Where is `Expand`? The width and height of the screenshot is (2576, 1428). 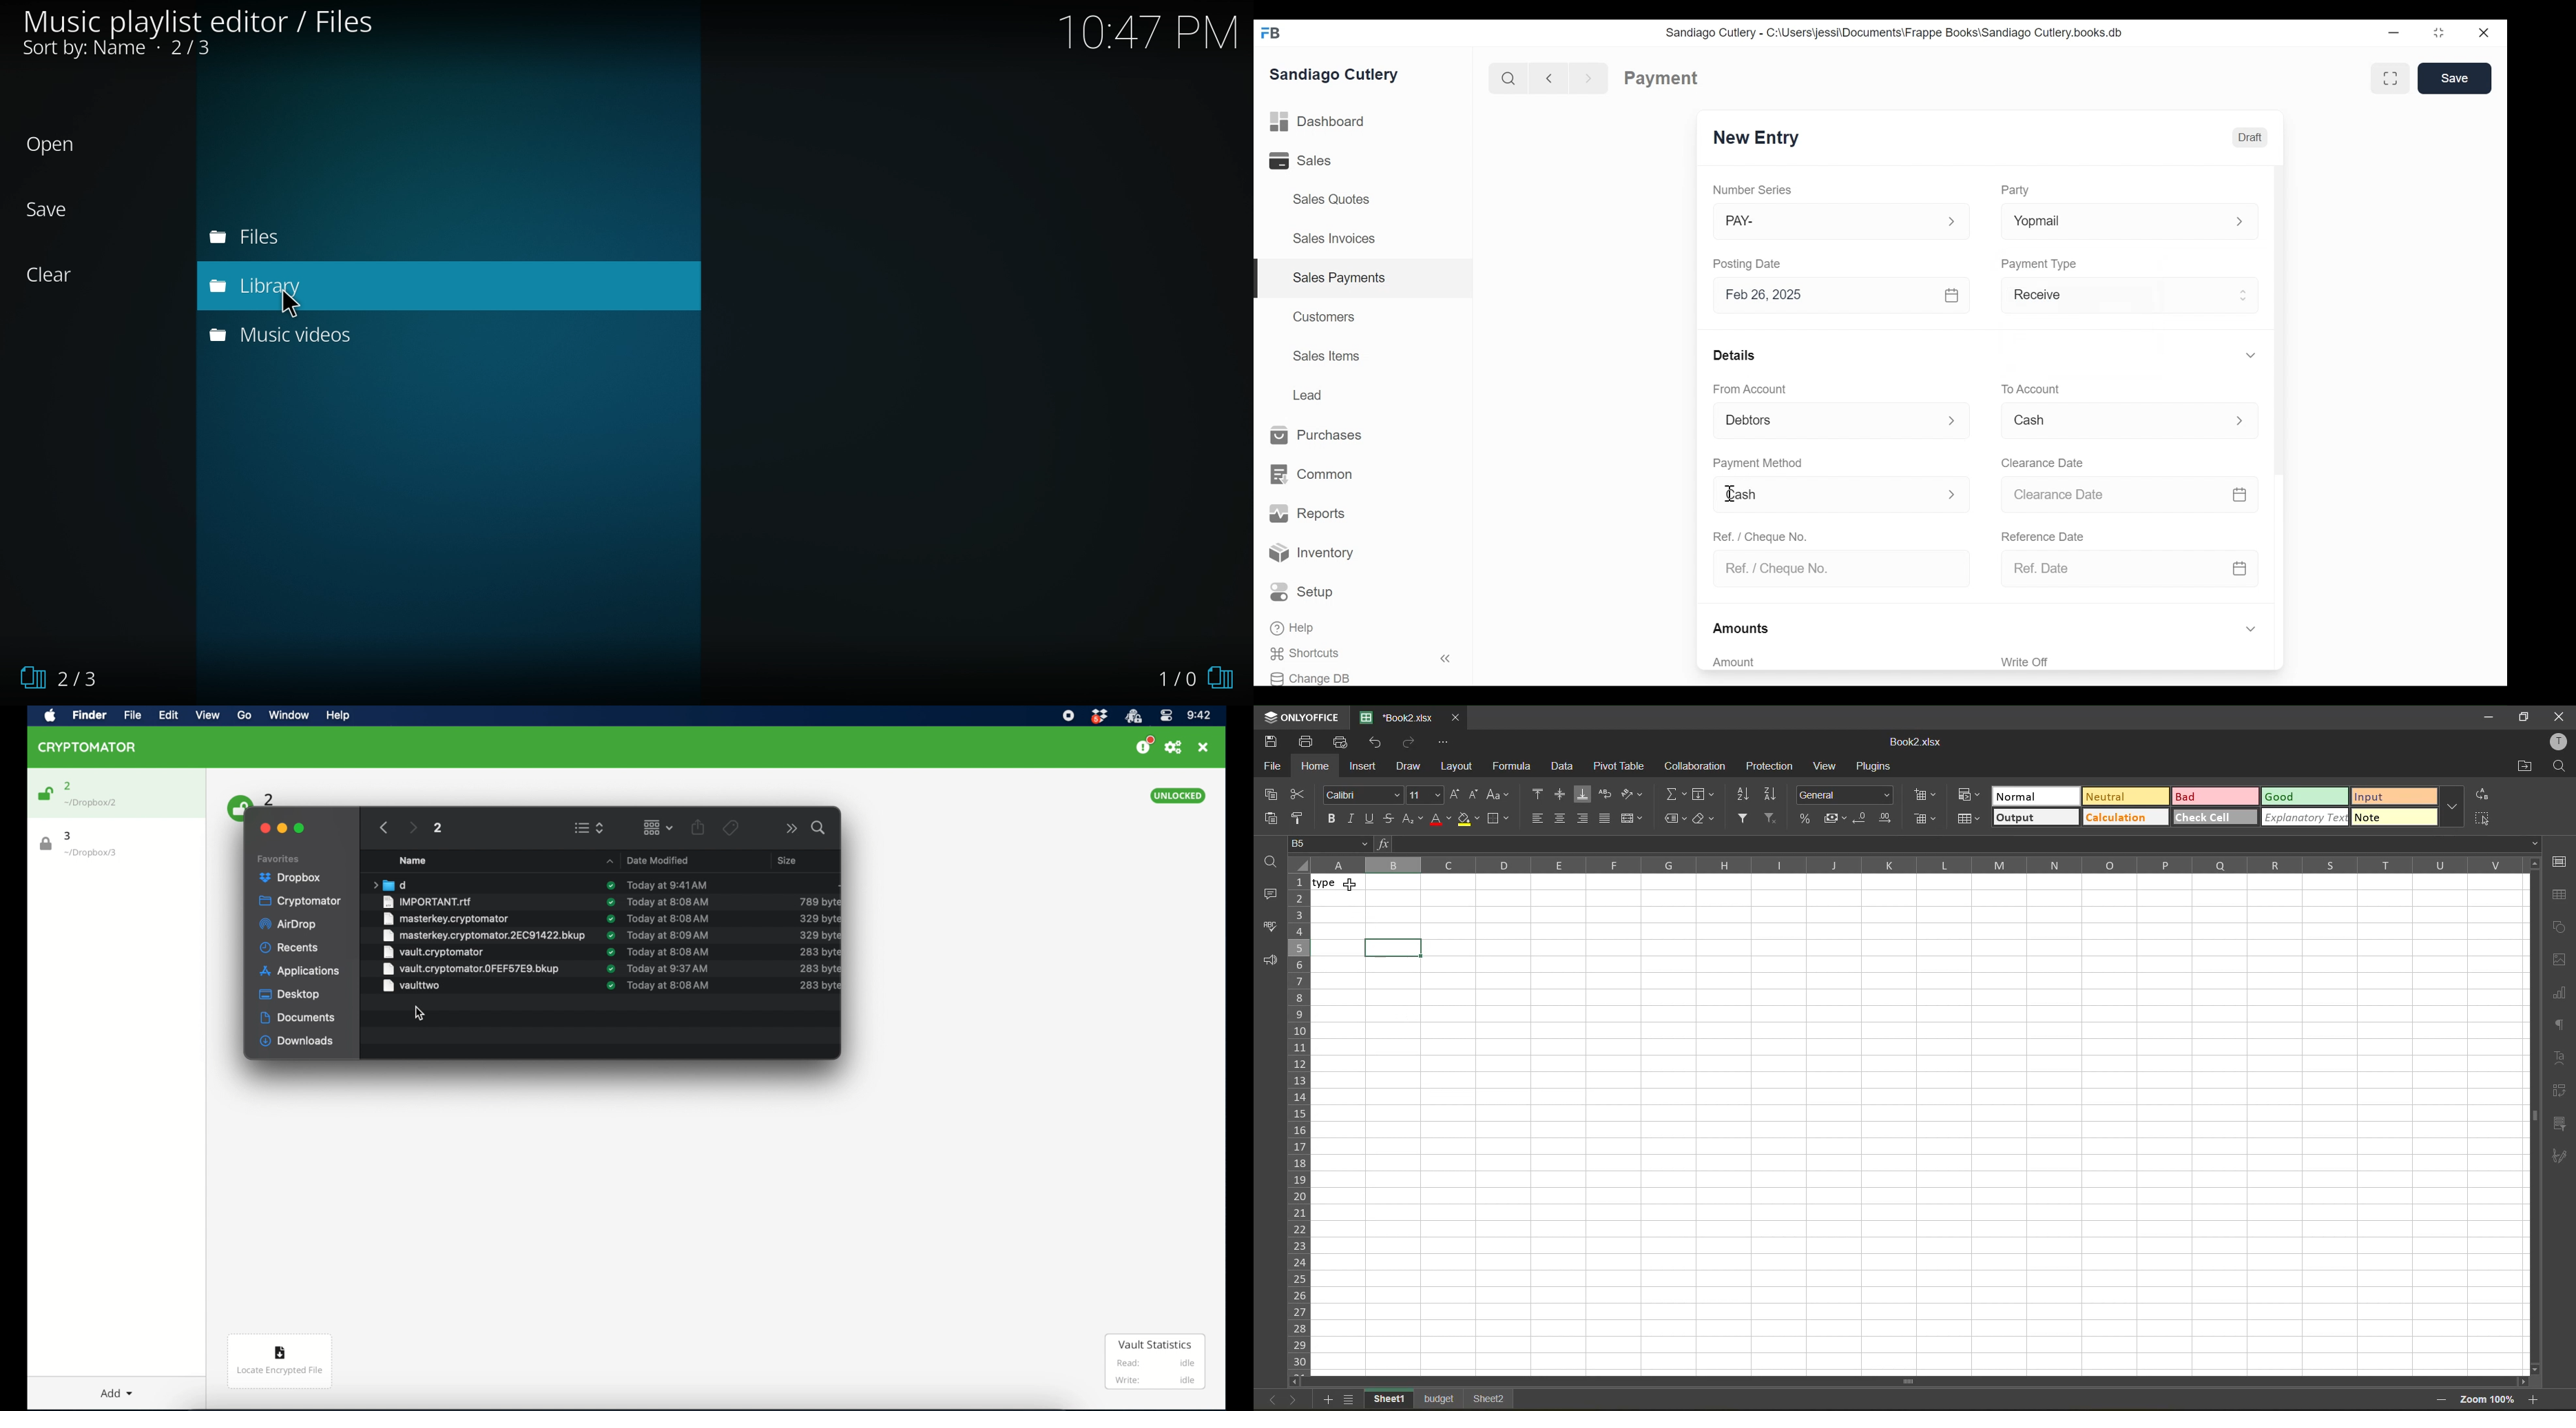 Expand is located at coordinates (1952, 493).